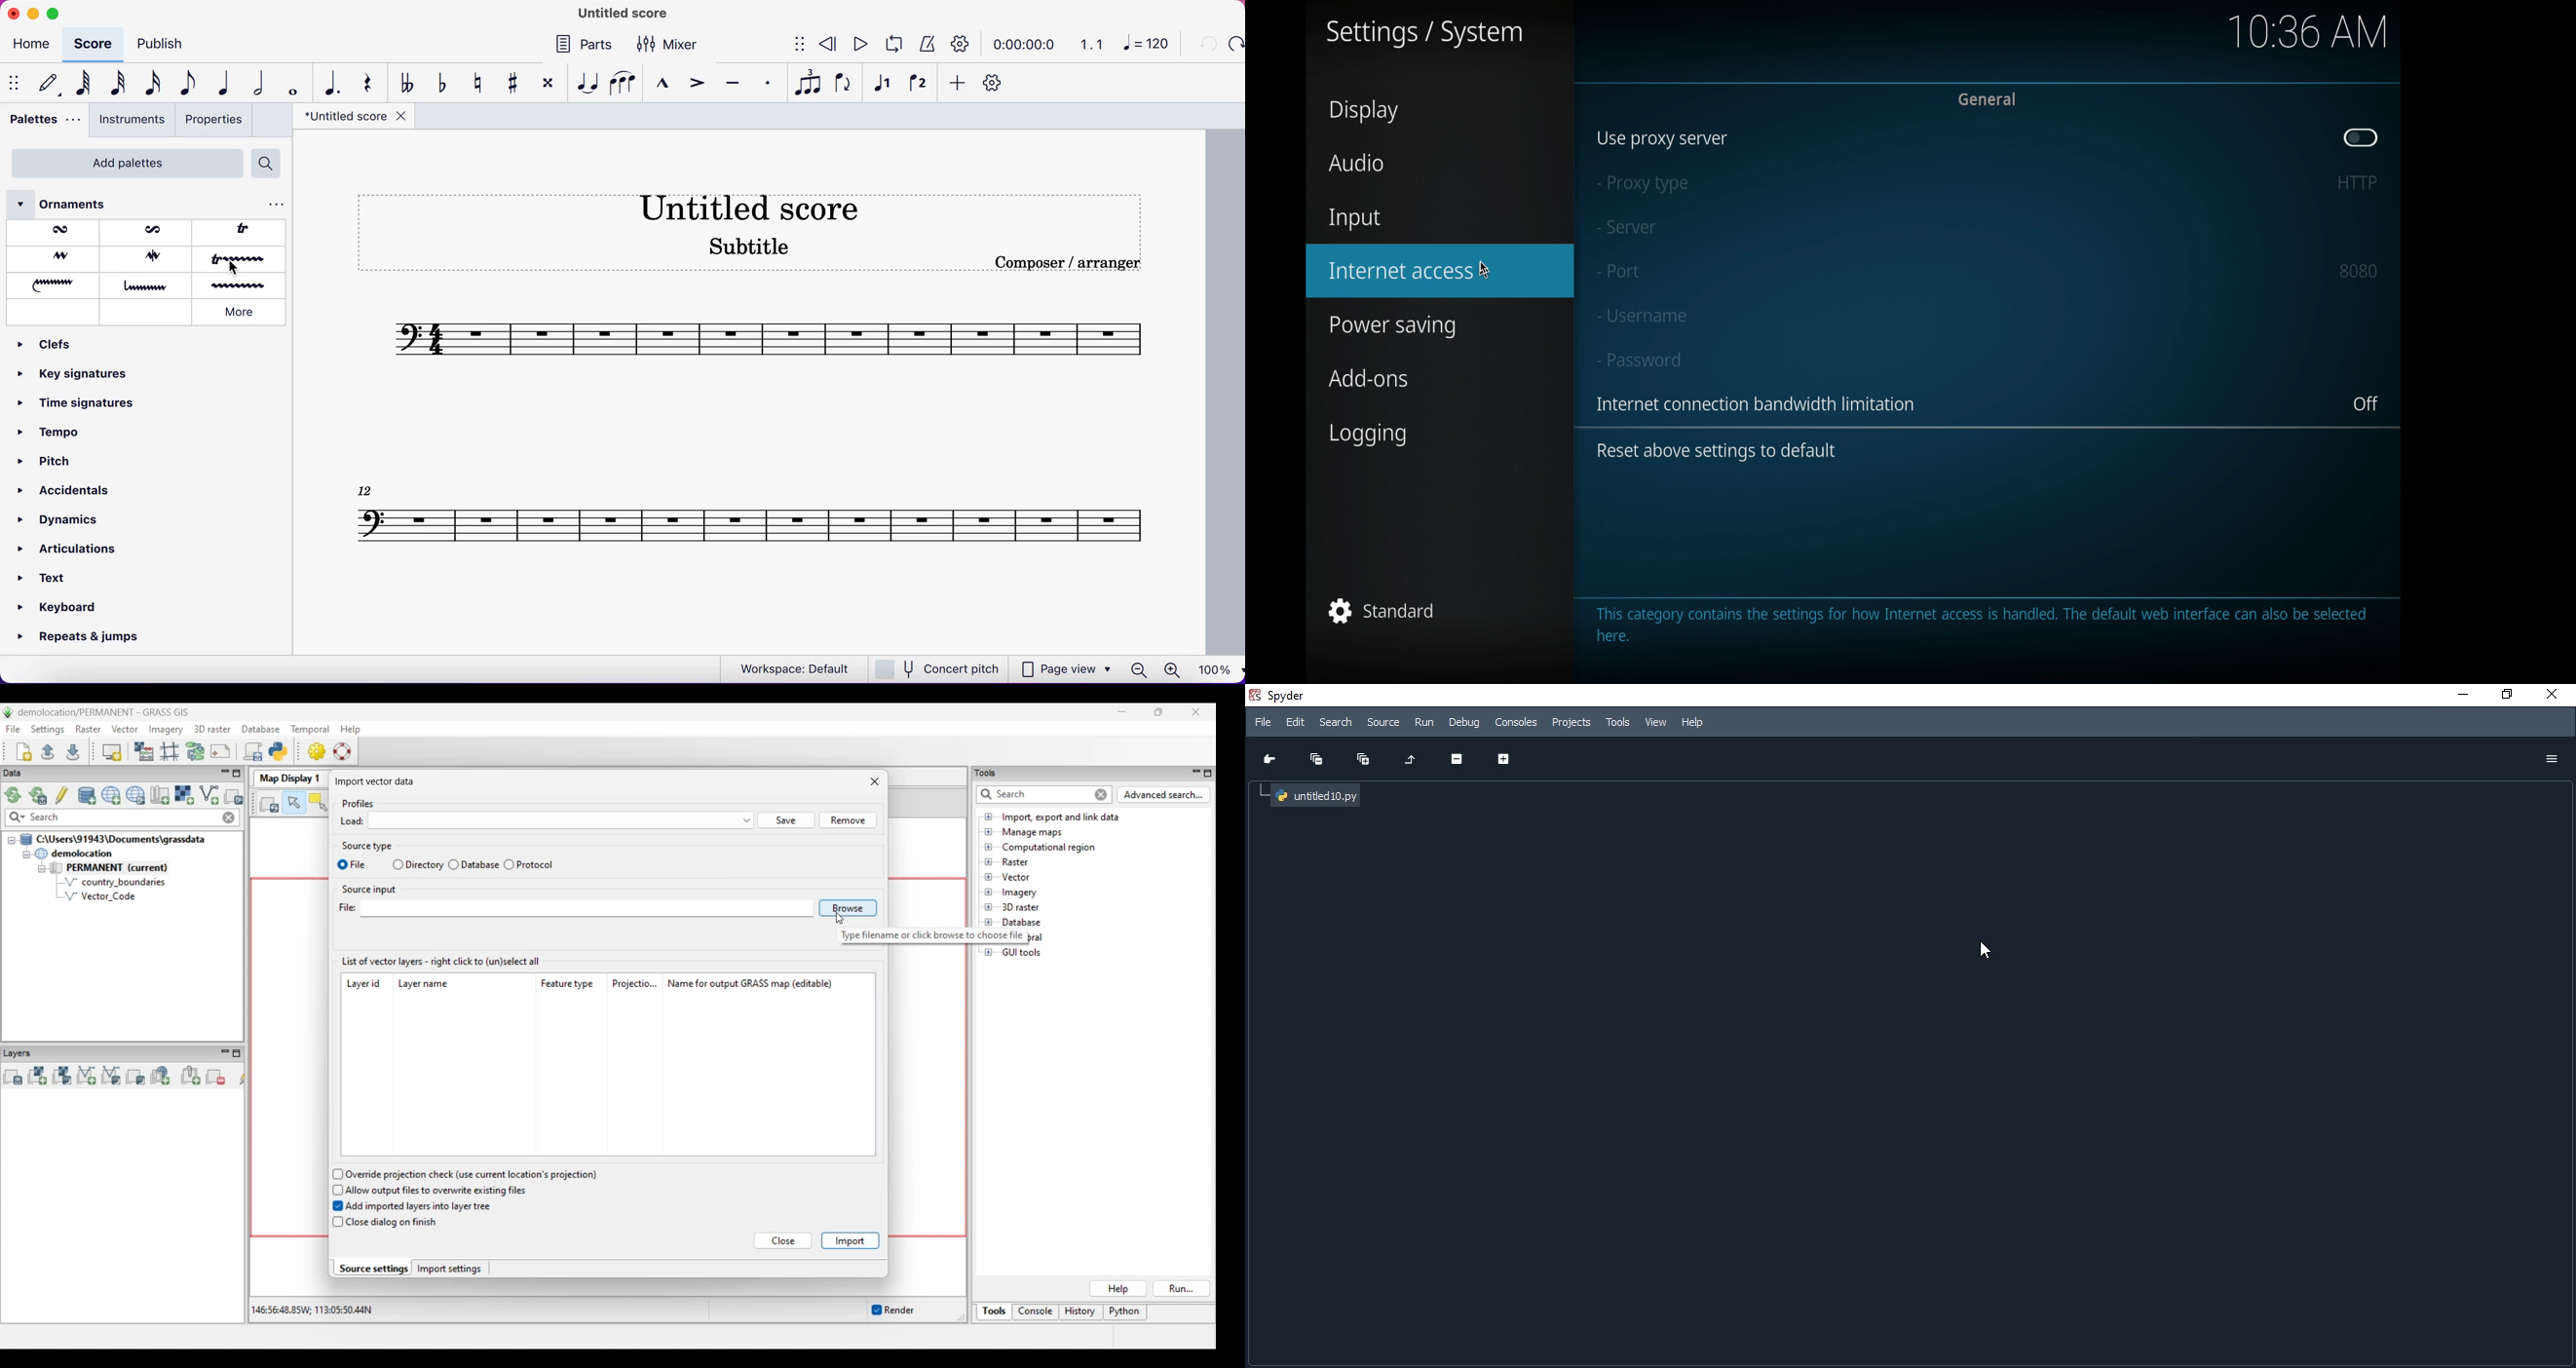 The image size is (2576, 1372). What do you see at coordinates (1412, 757) in the screenshot?
I see `Restore original tree layout` at bounding box center [1412, 757].